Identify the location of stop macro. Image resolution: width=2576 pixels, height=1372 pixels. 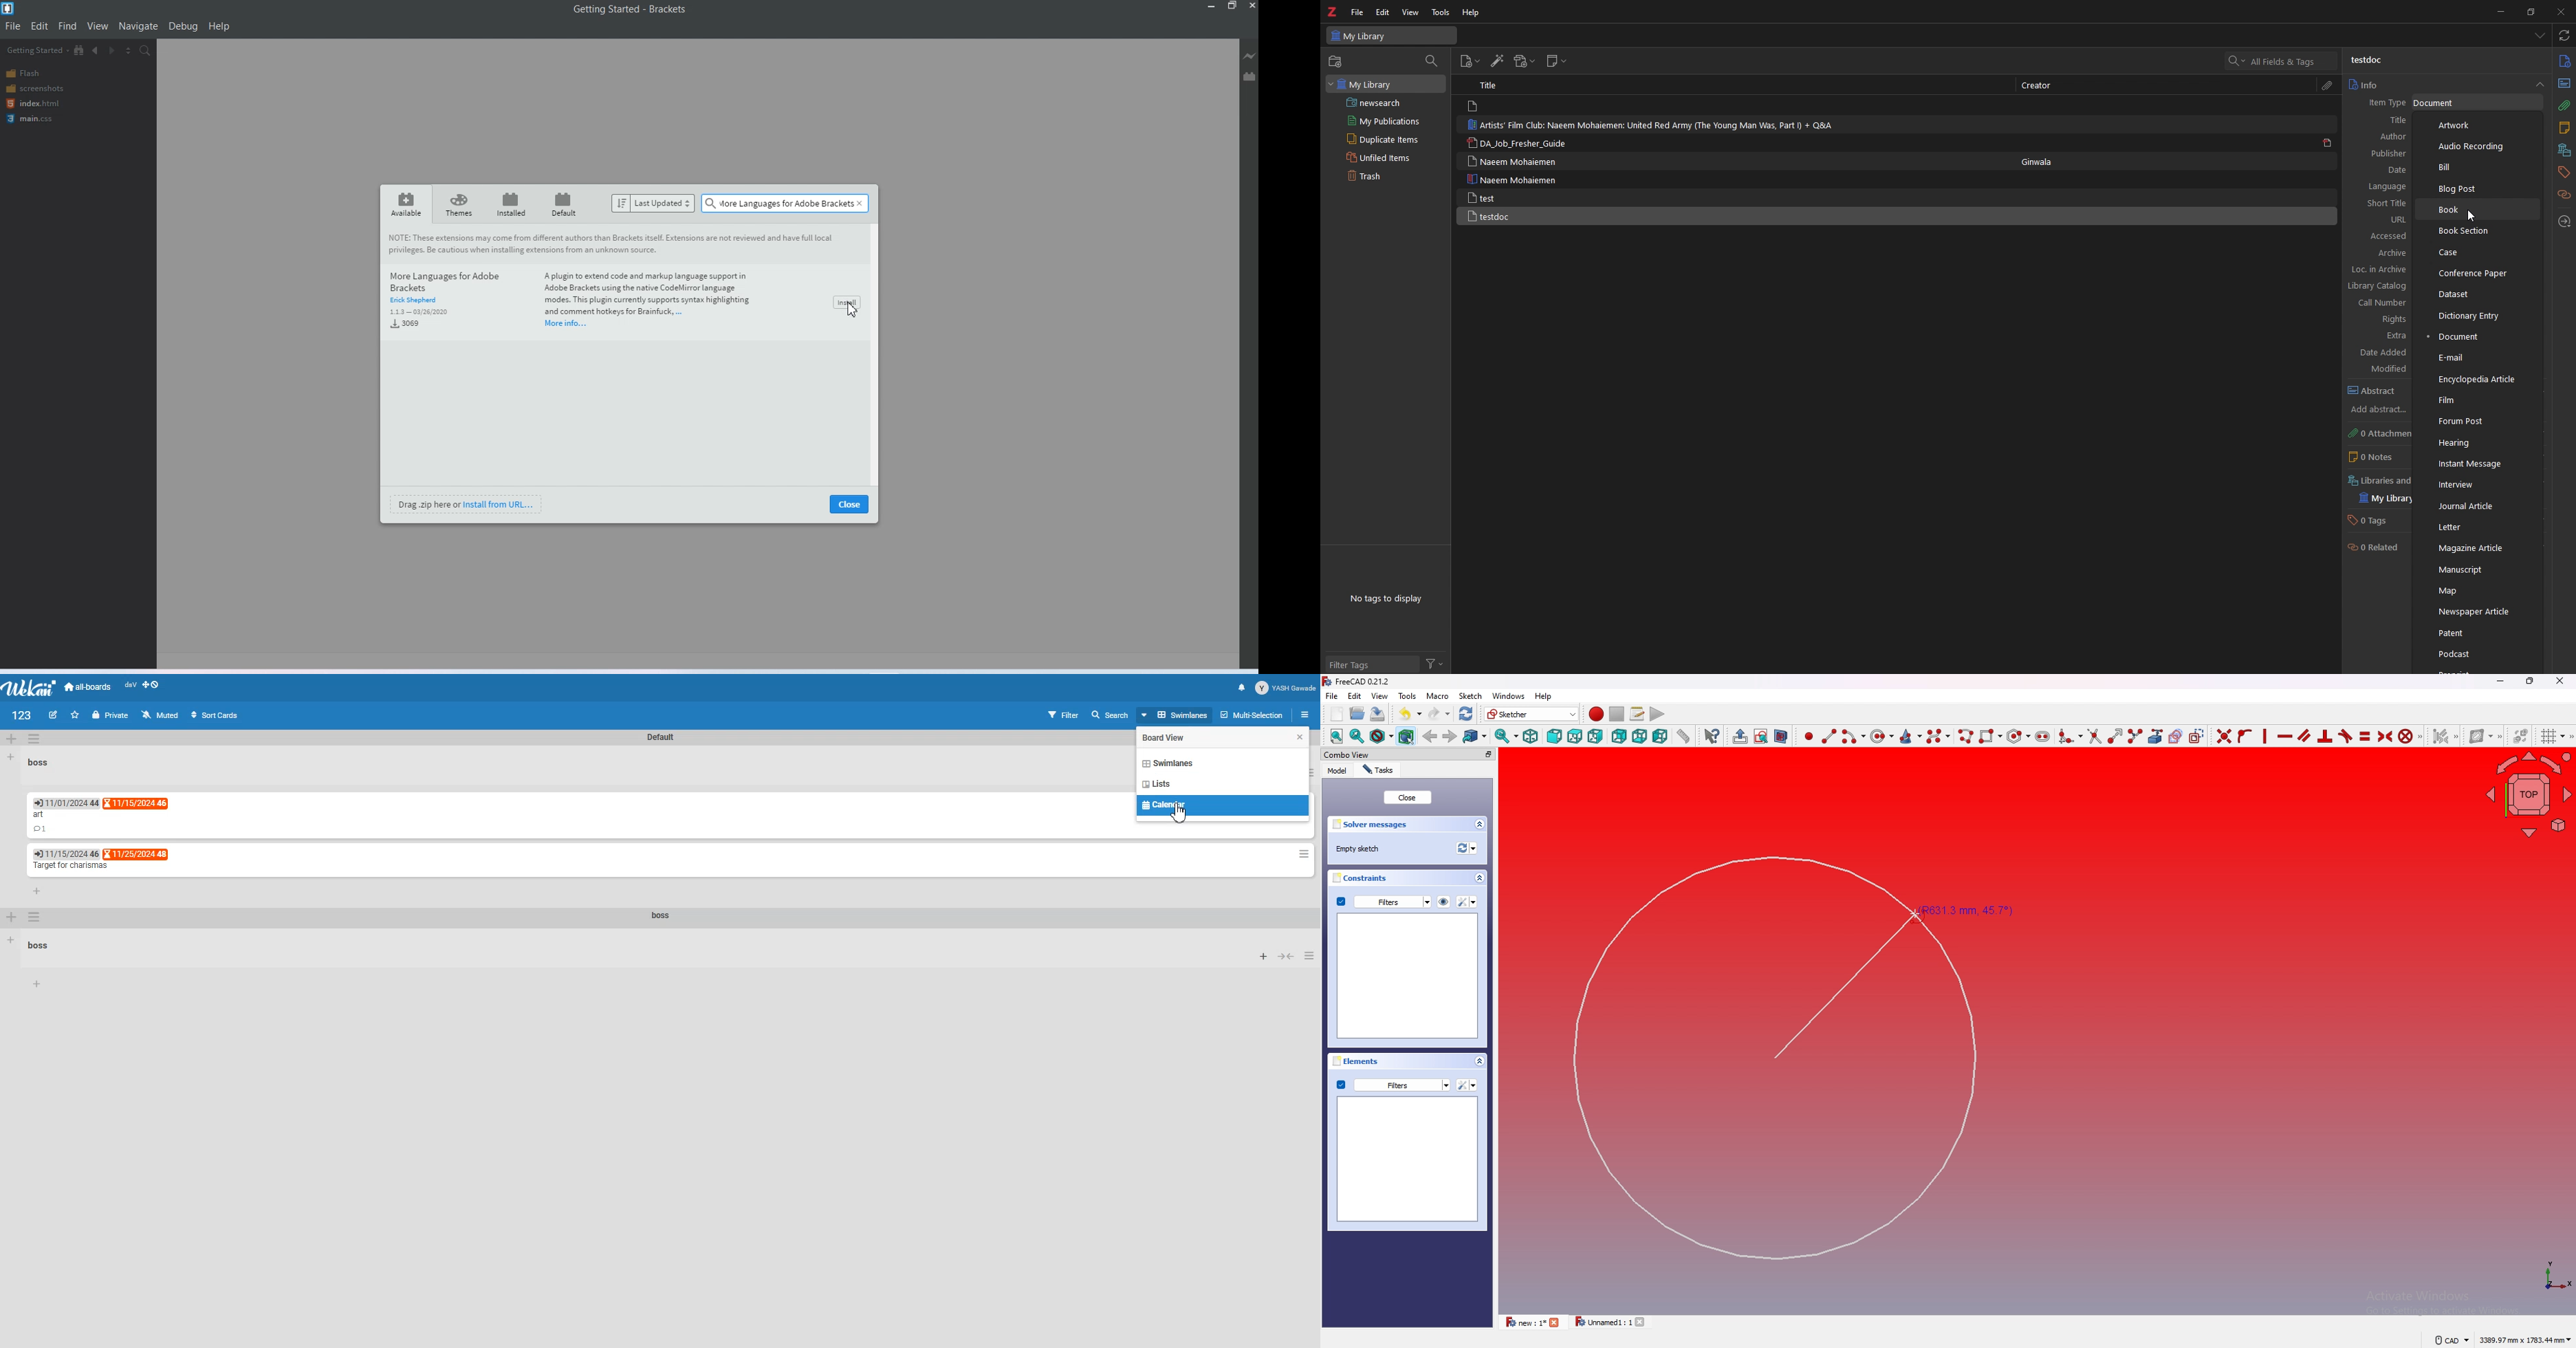
(1617, 714).